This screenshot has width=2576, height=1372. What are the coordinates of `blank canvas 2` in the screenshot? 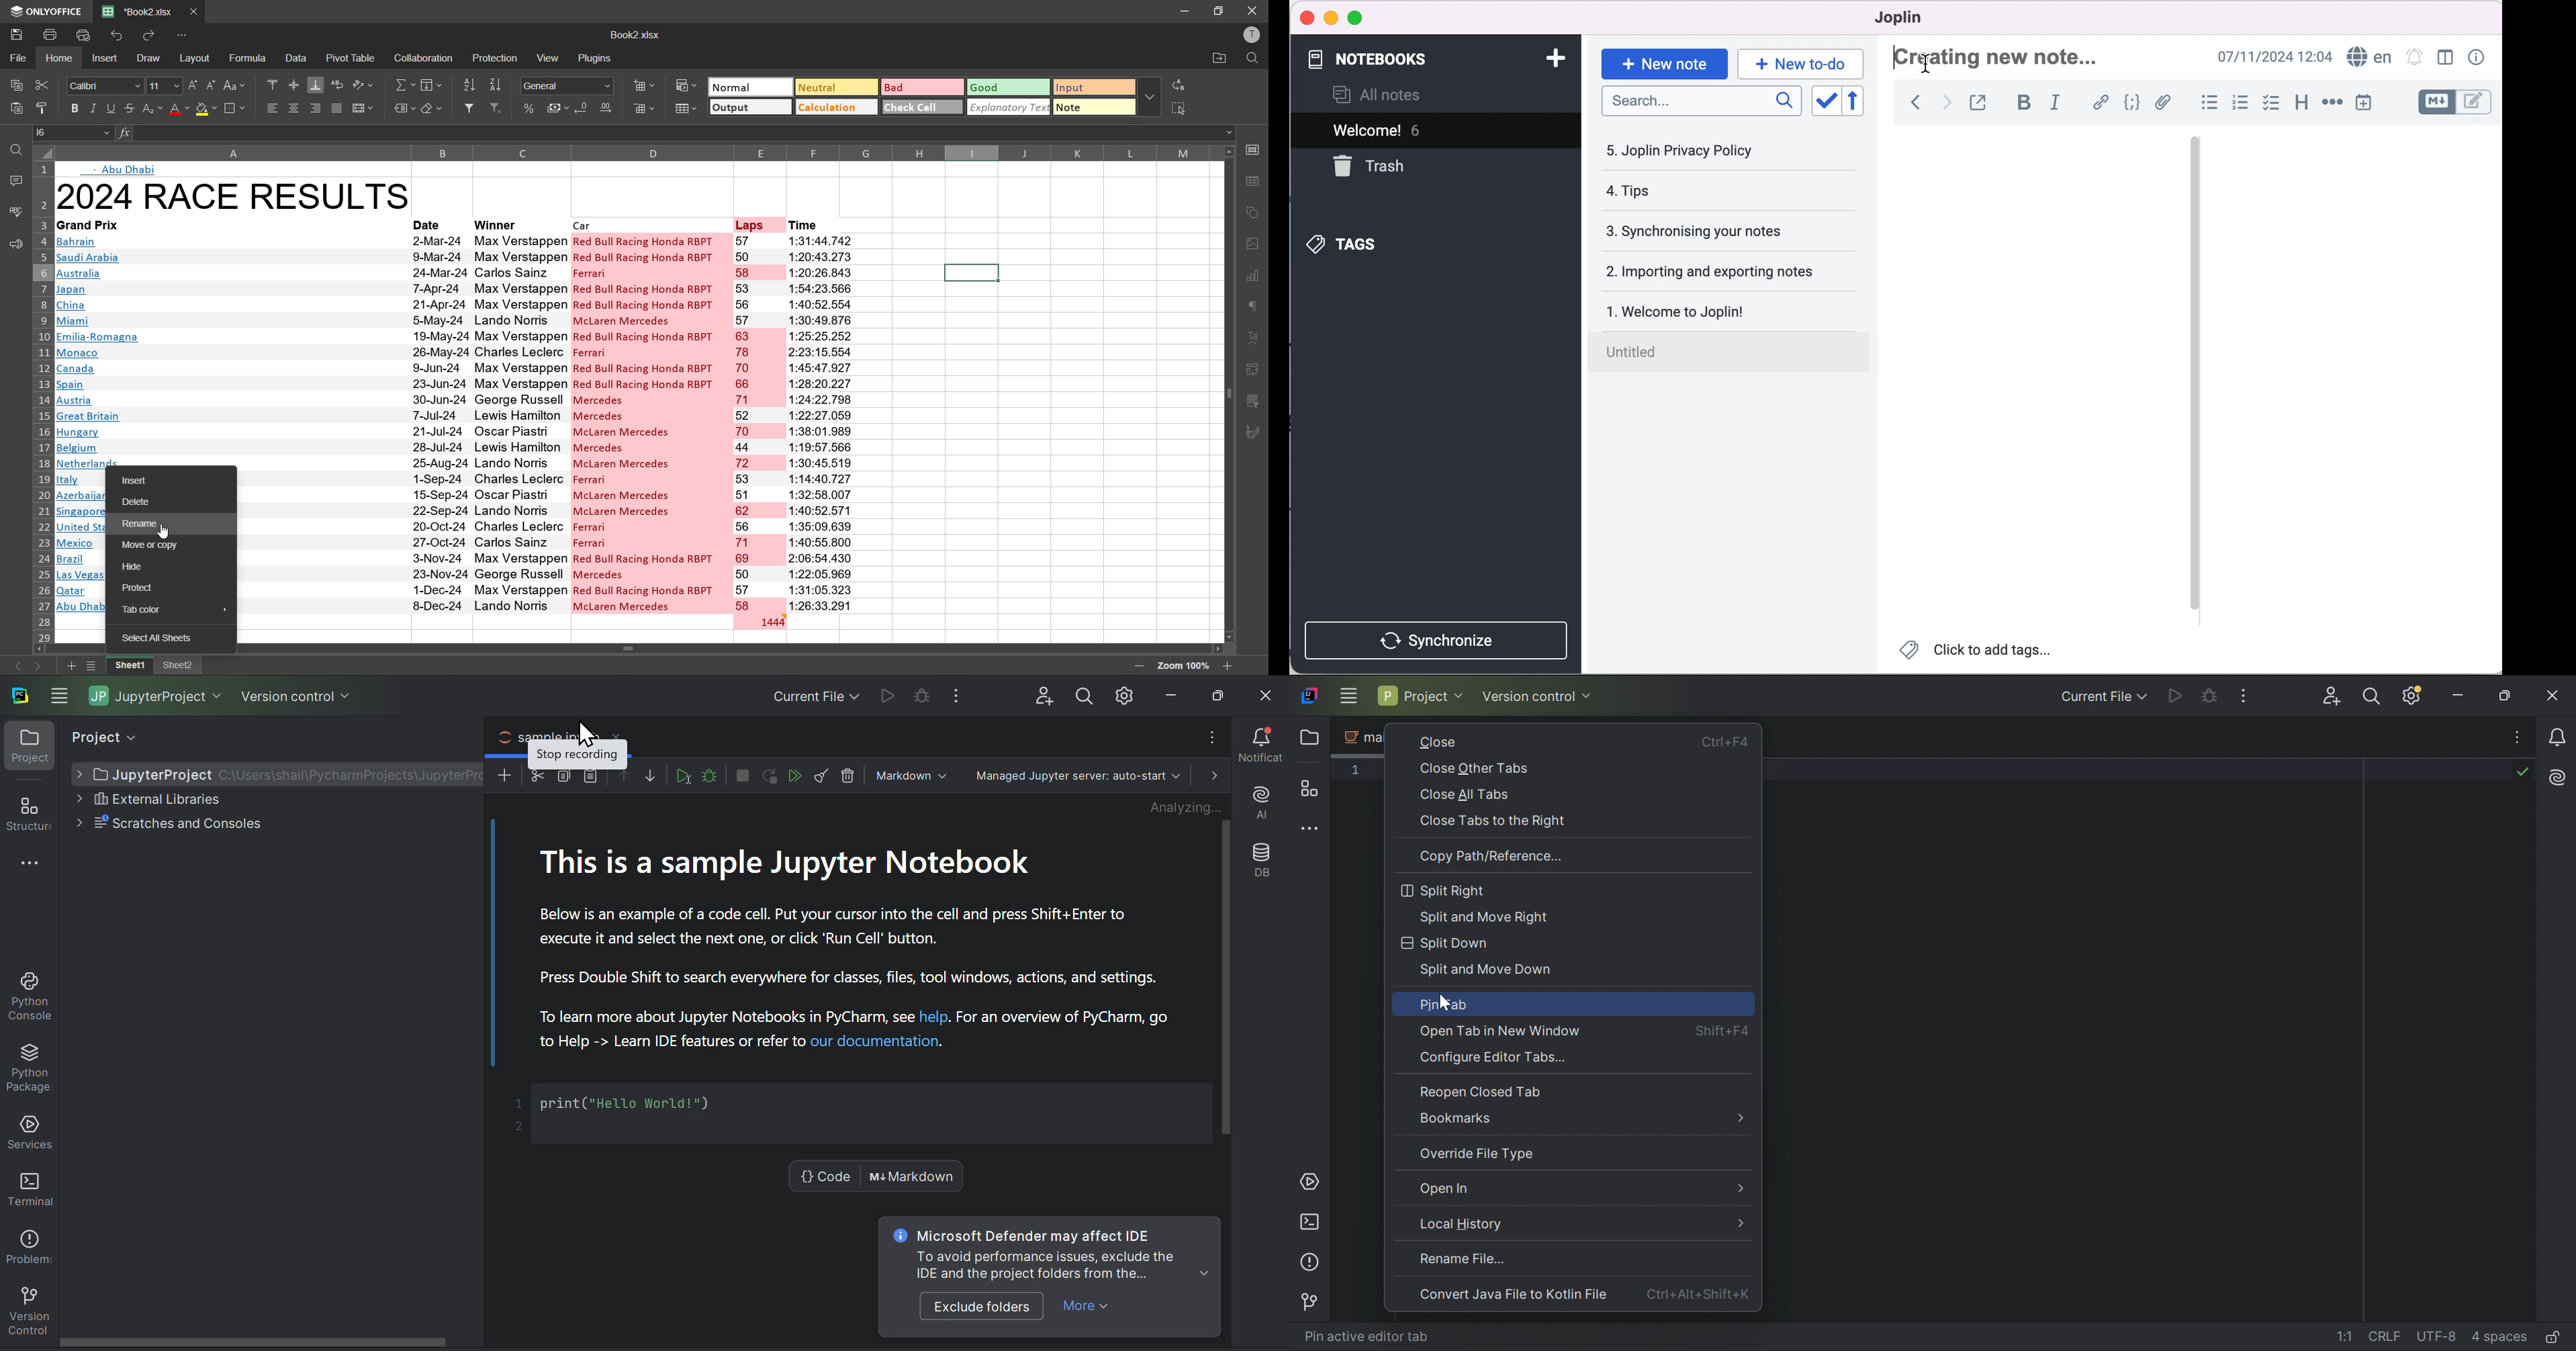 It's located at (2351, 382).